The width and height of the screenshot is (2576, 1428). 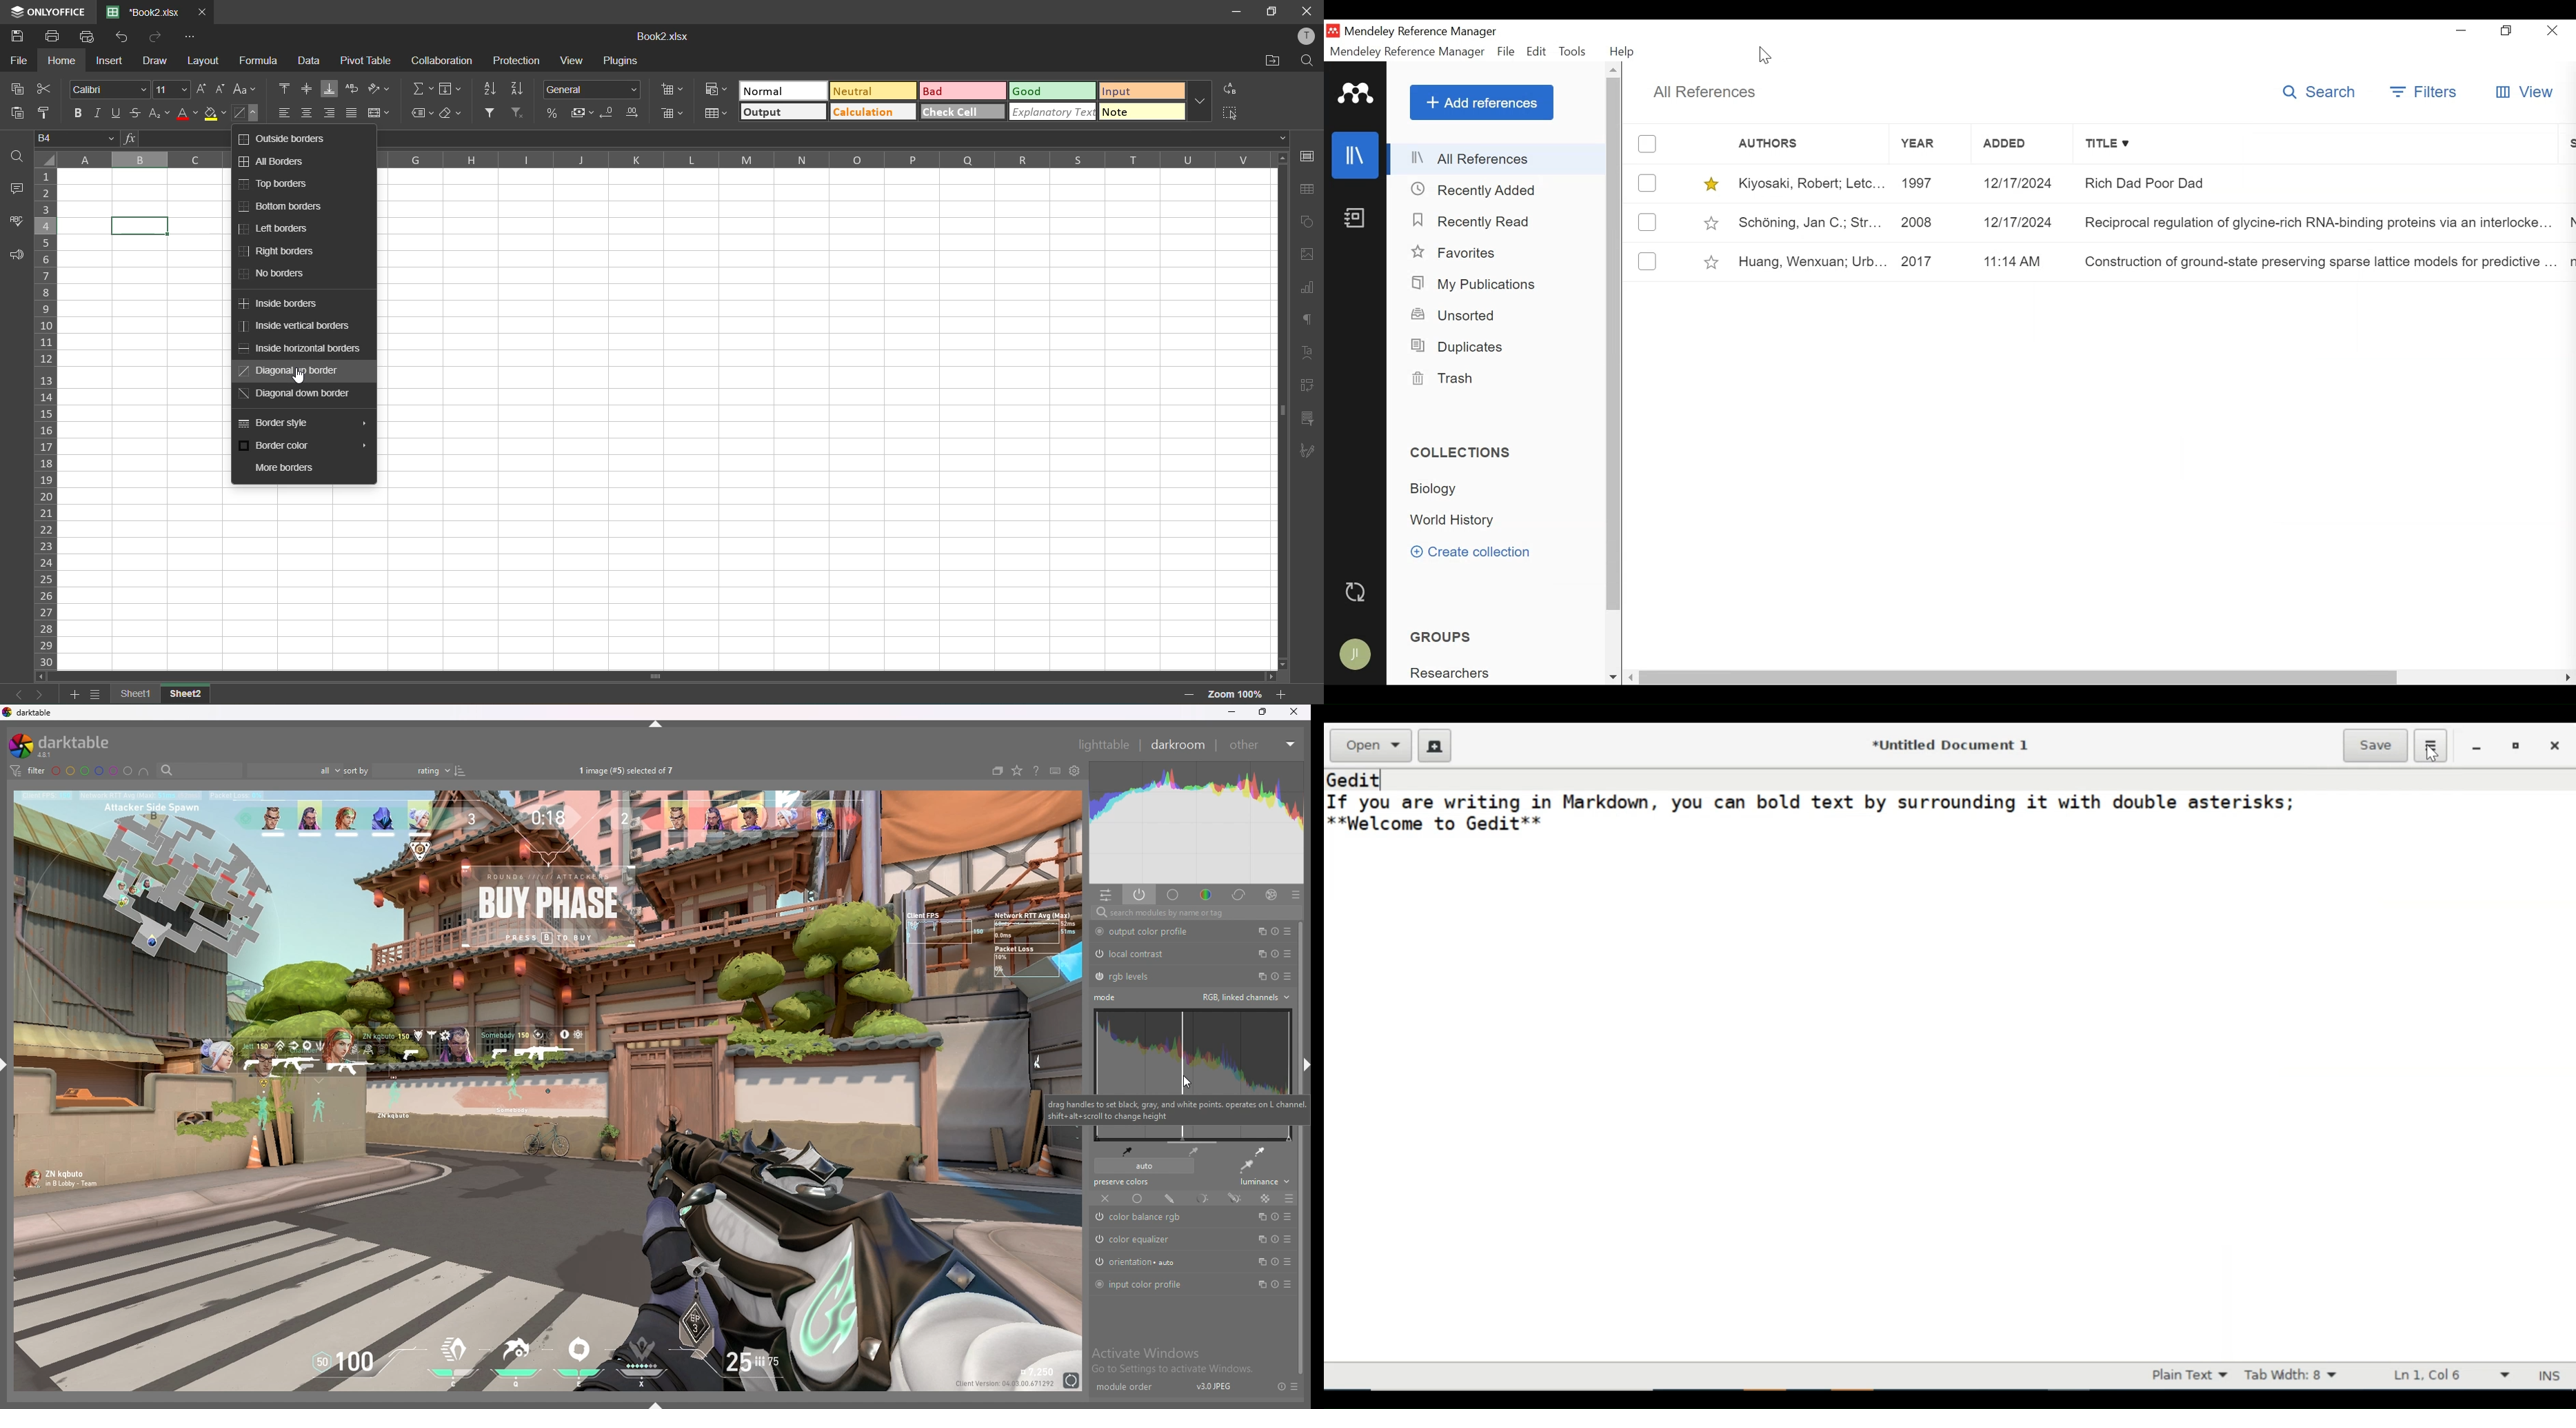 I want to click on note, so click(x=1139, y=114).